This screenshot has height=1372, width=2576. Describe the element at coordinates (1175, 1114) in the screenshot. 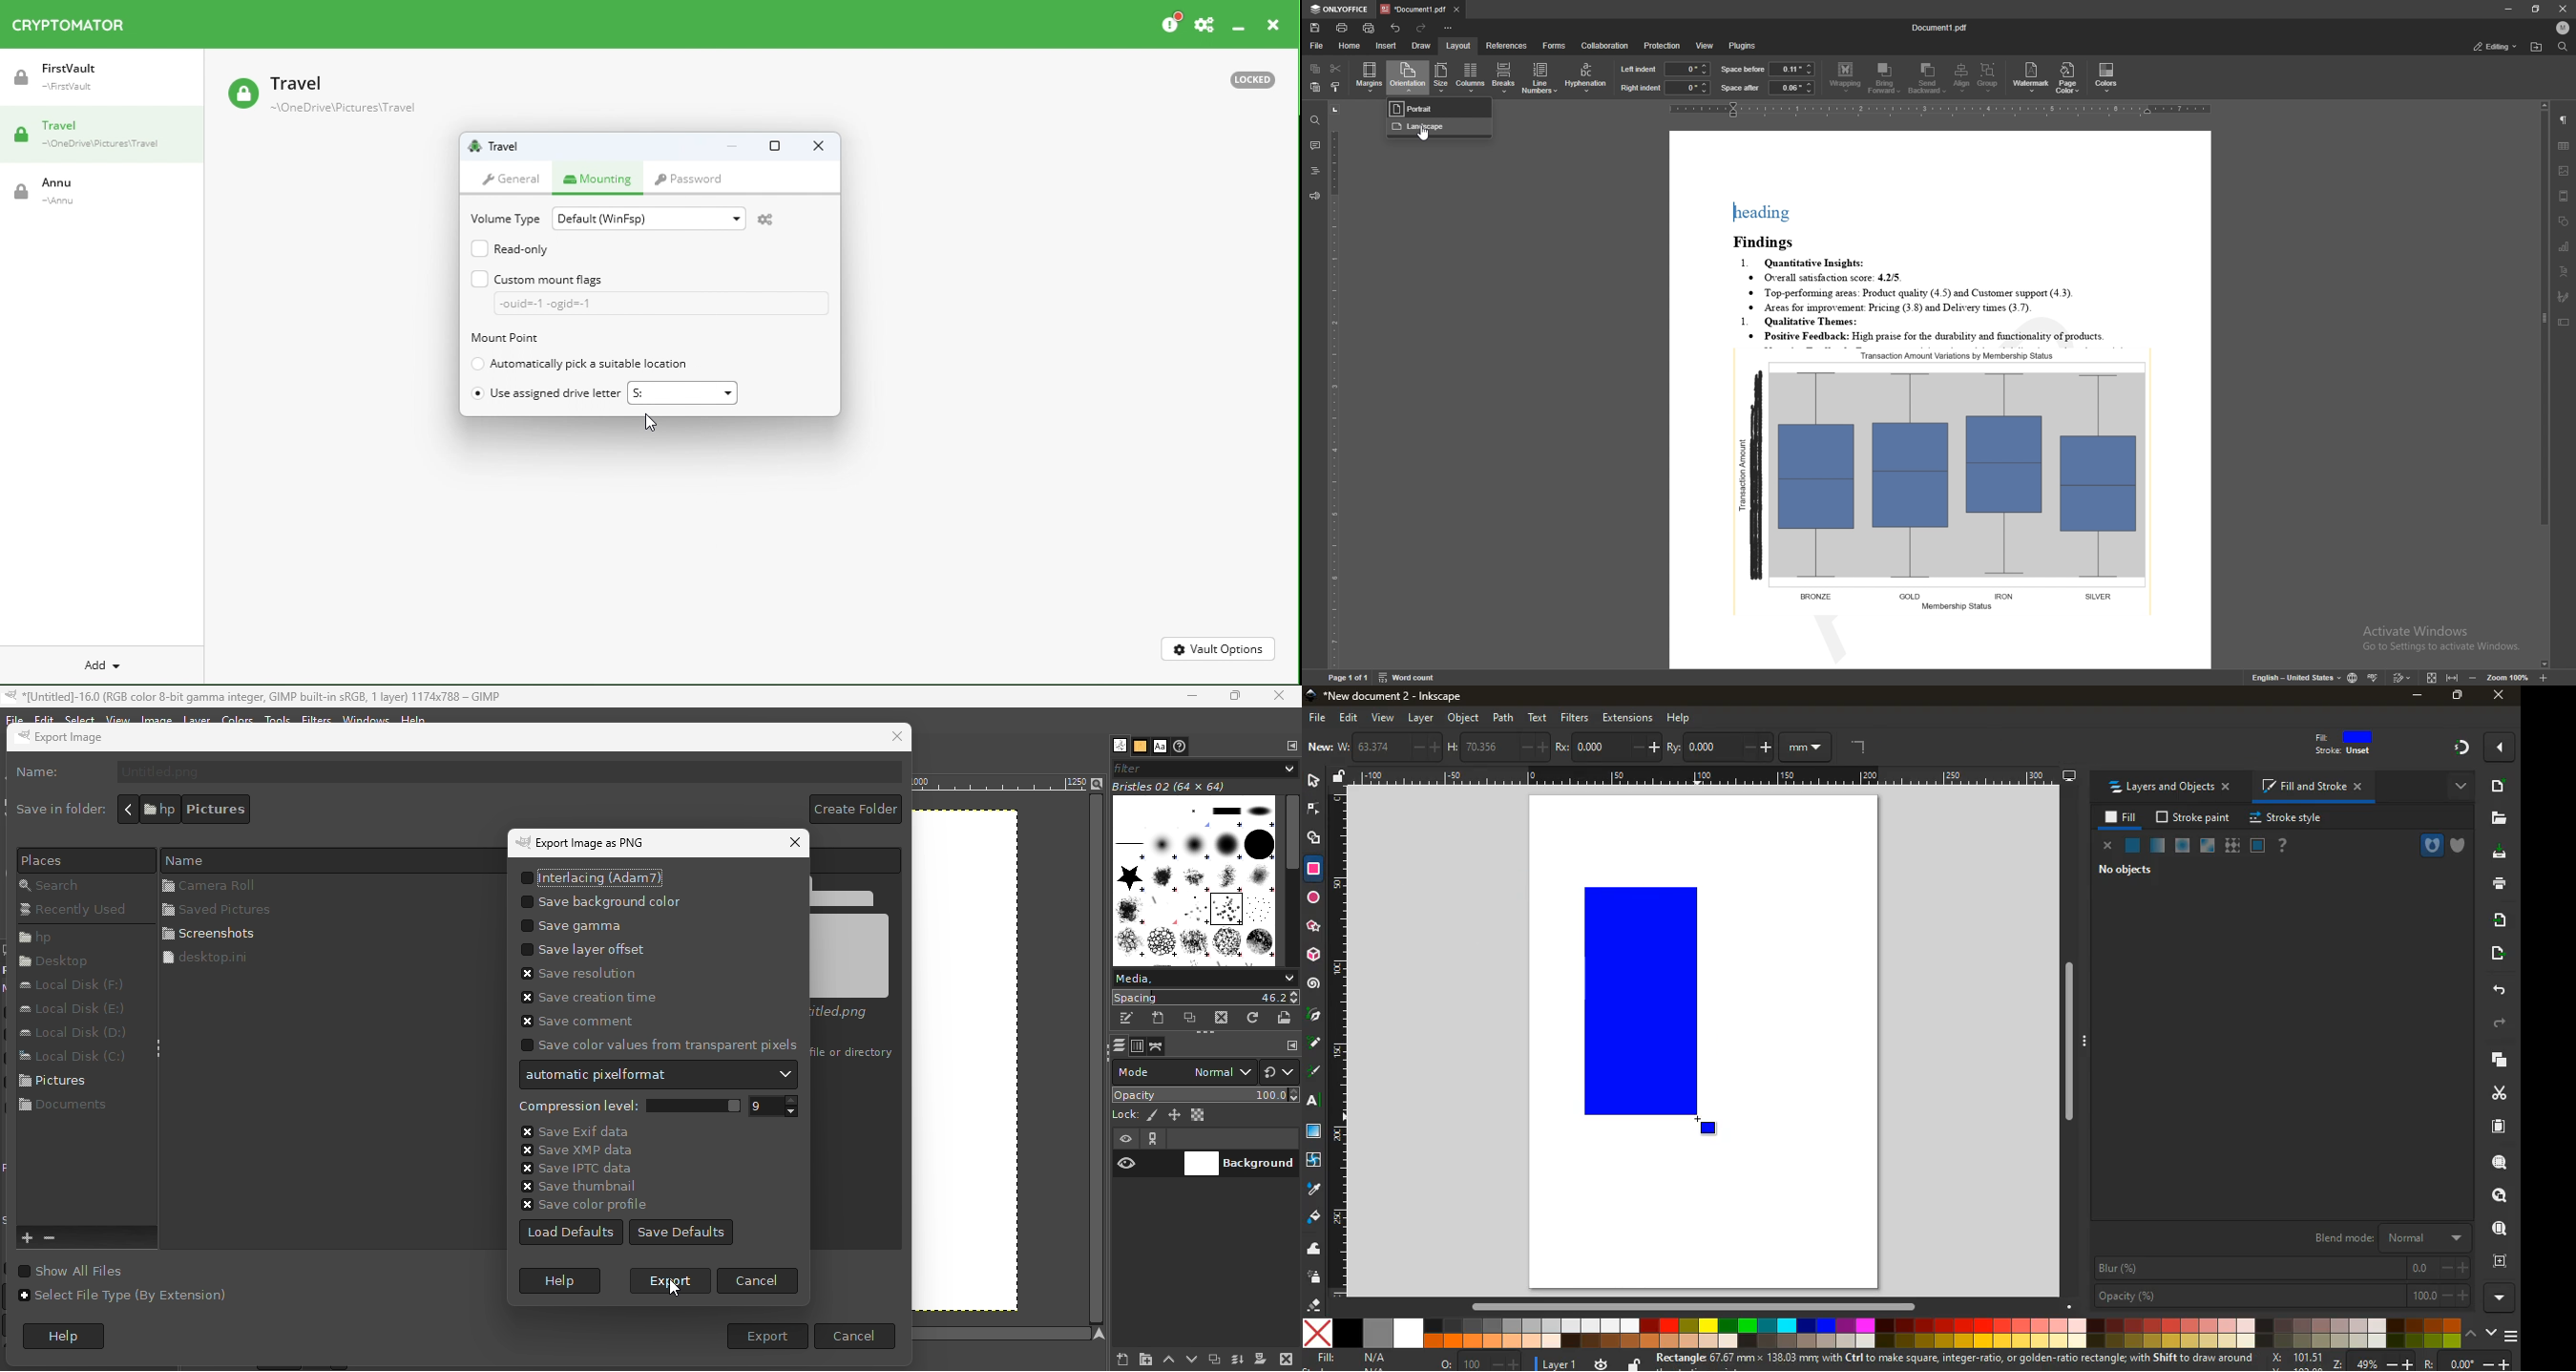

I see `Lock position and size` at that location.